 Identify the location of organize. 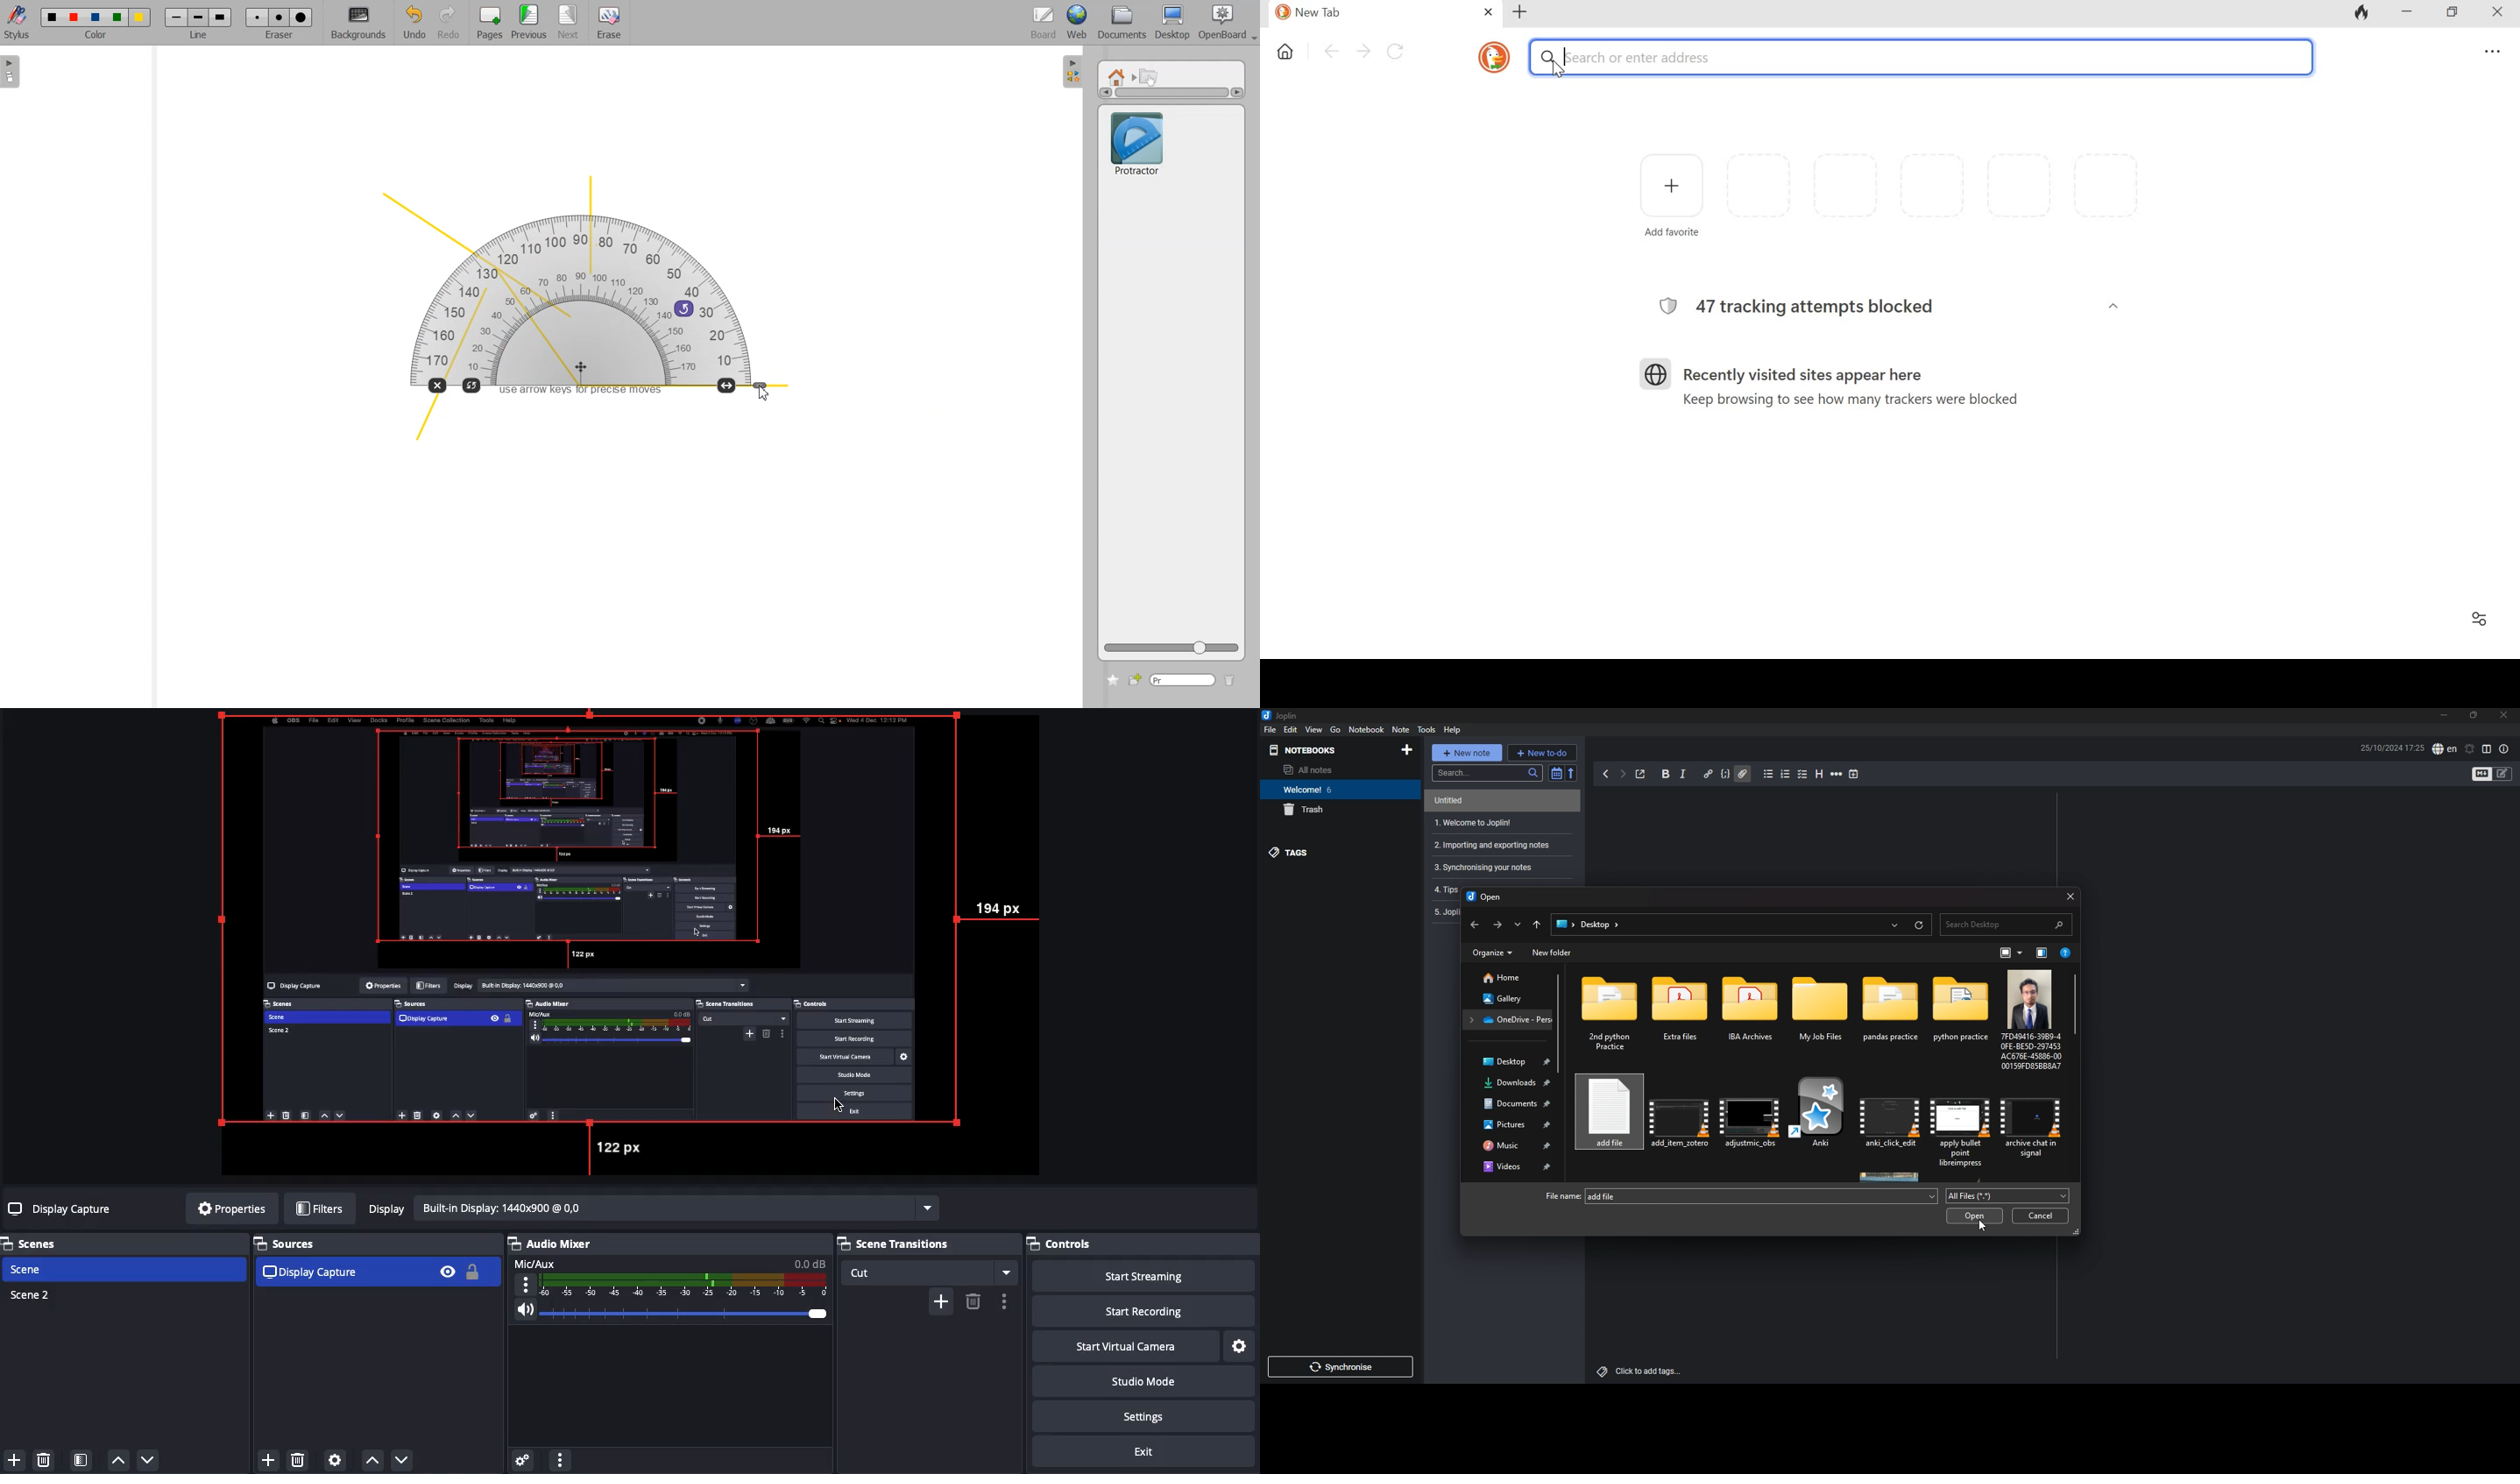
(1492, 953).